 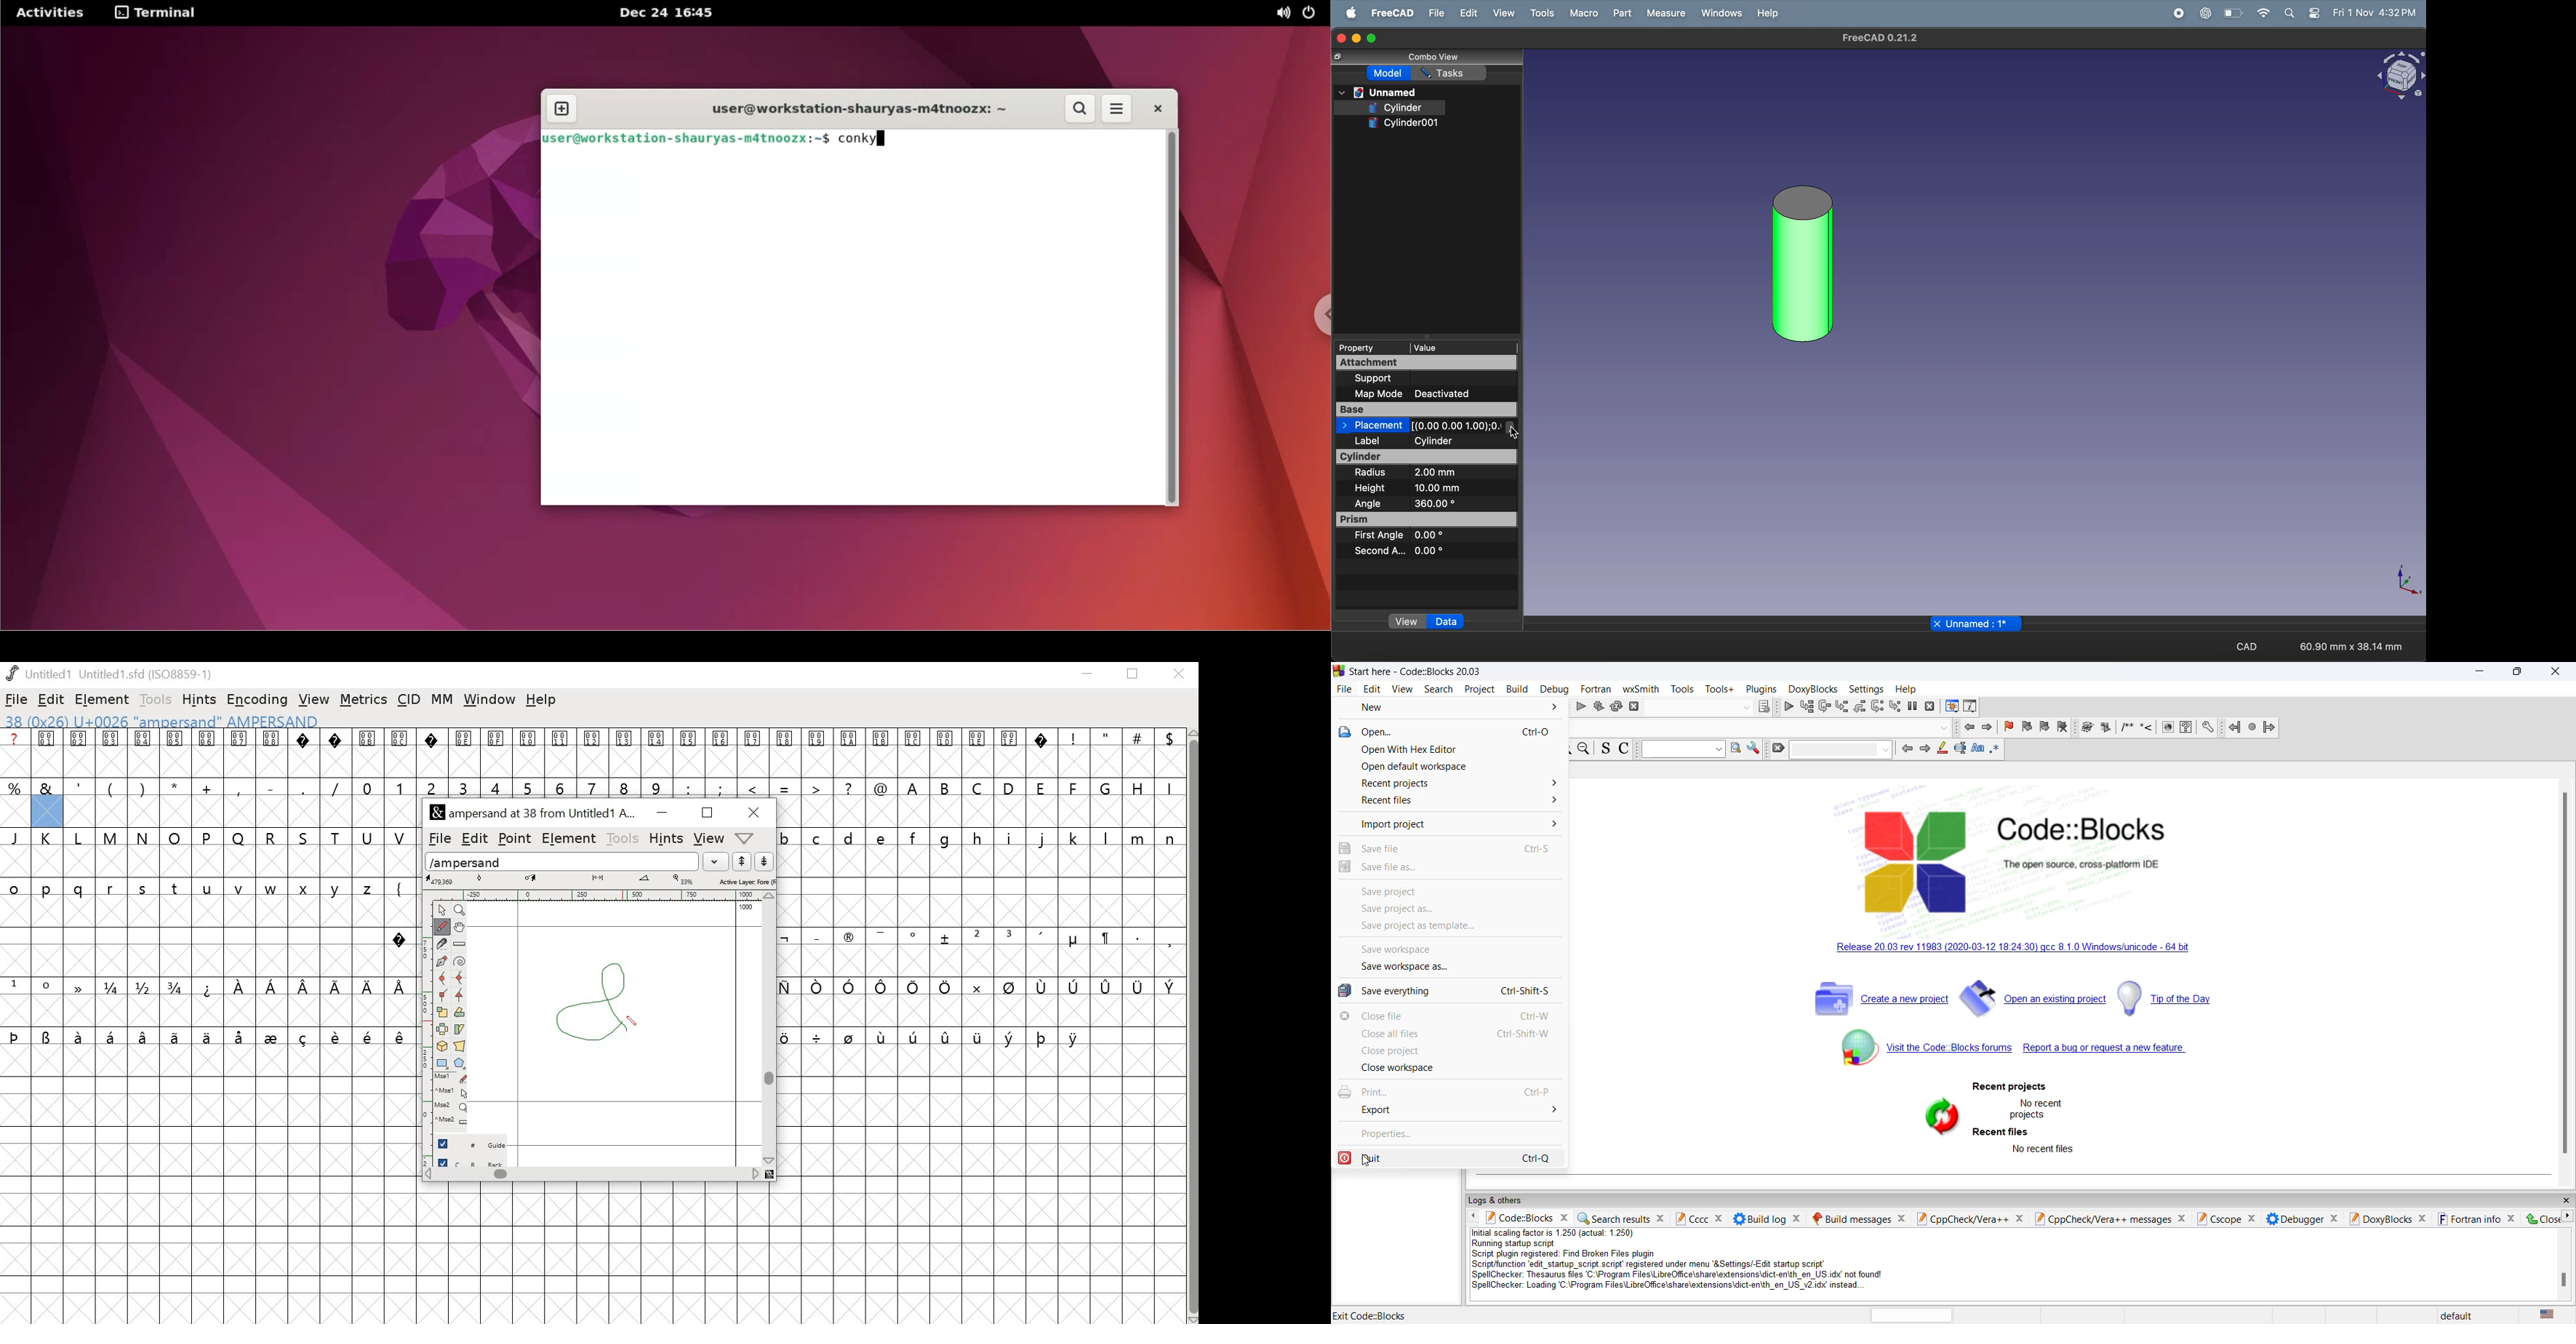 I want to click on y, so click(x=338, y=889).